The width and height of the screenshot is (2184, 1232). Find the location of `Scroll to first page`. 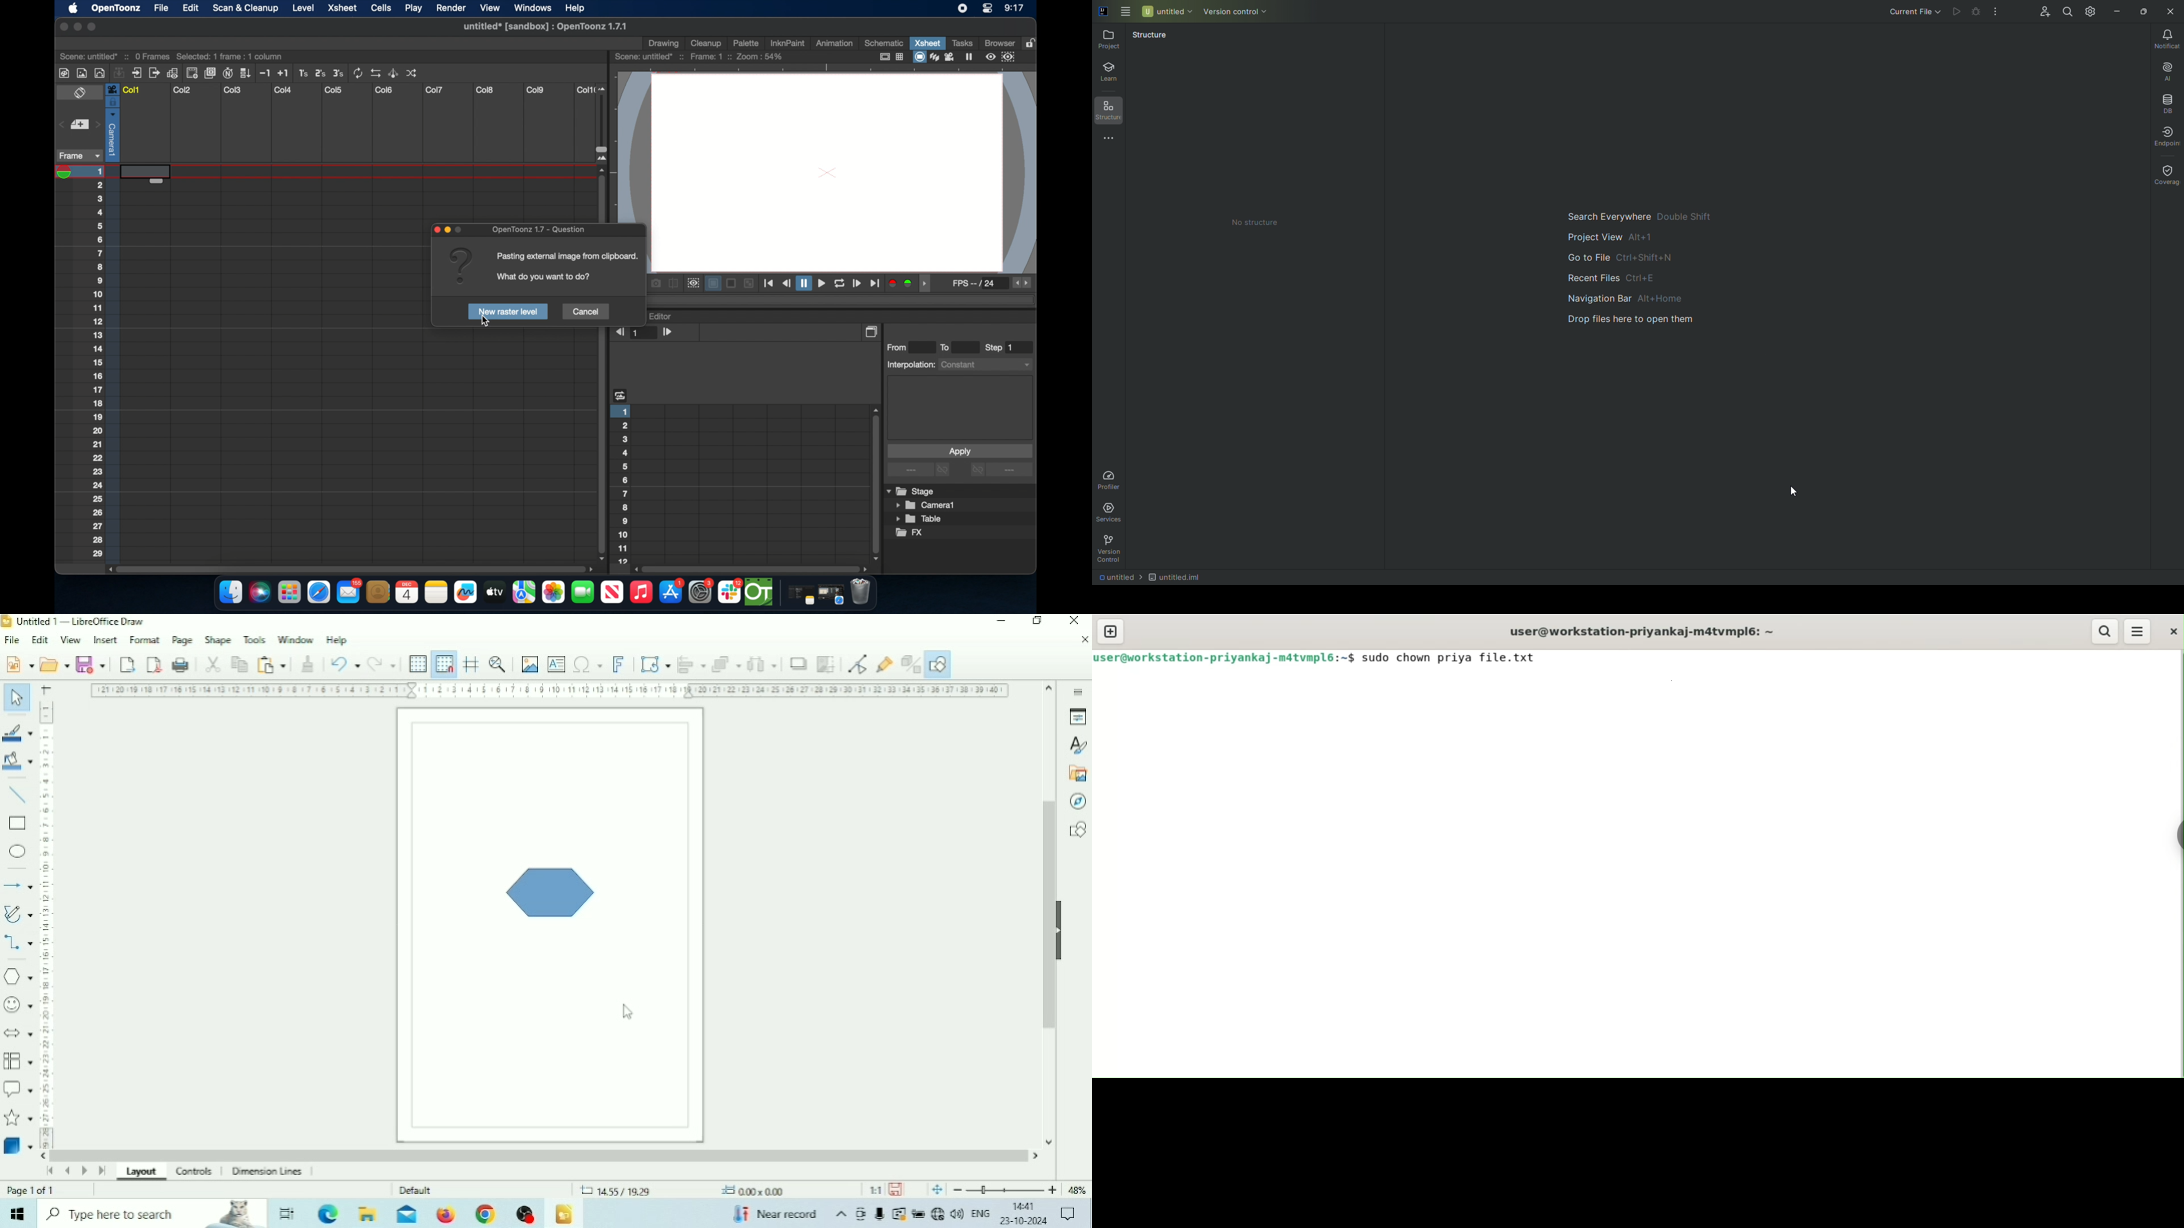

Scroll to first page is located at coordinates (49, 1170).